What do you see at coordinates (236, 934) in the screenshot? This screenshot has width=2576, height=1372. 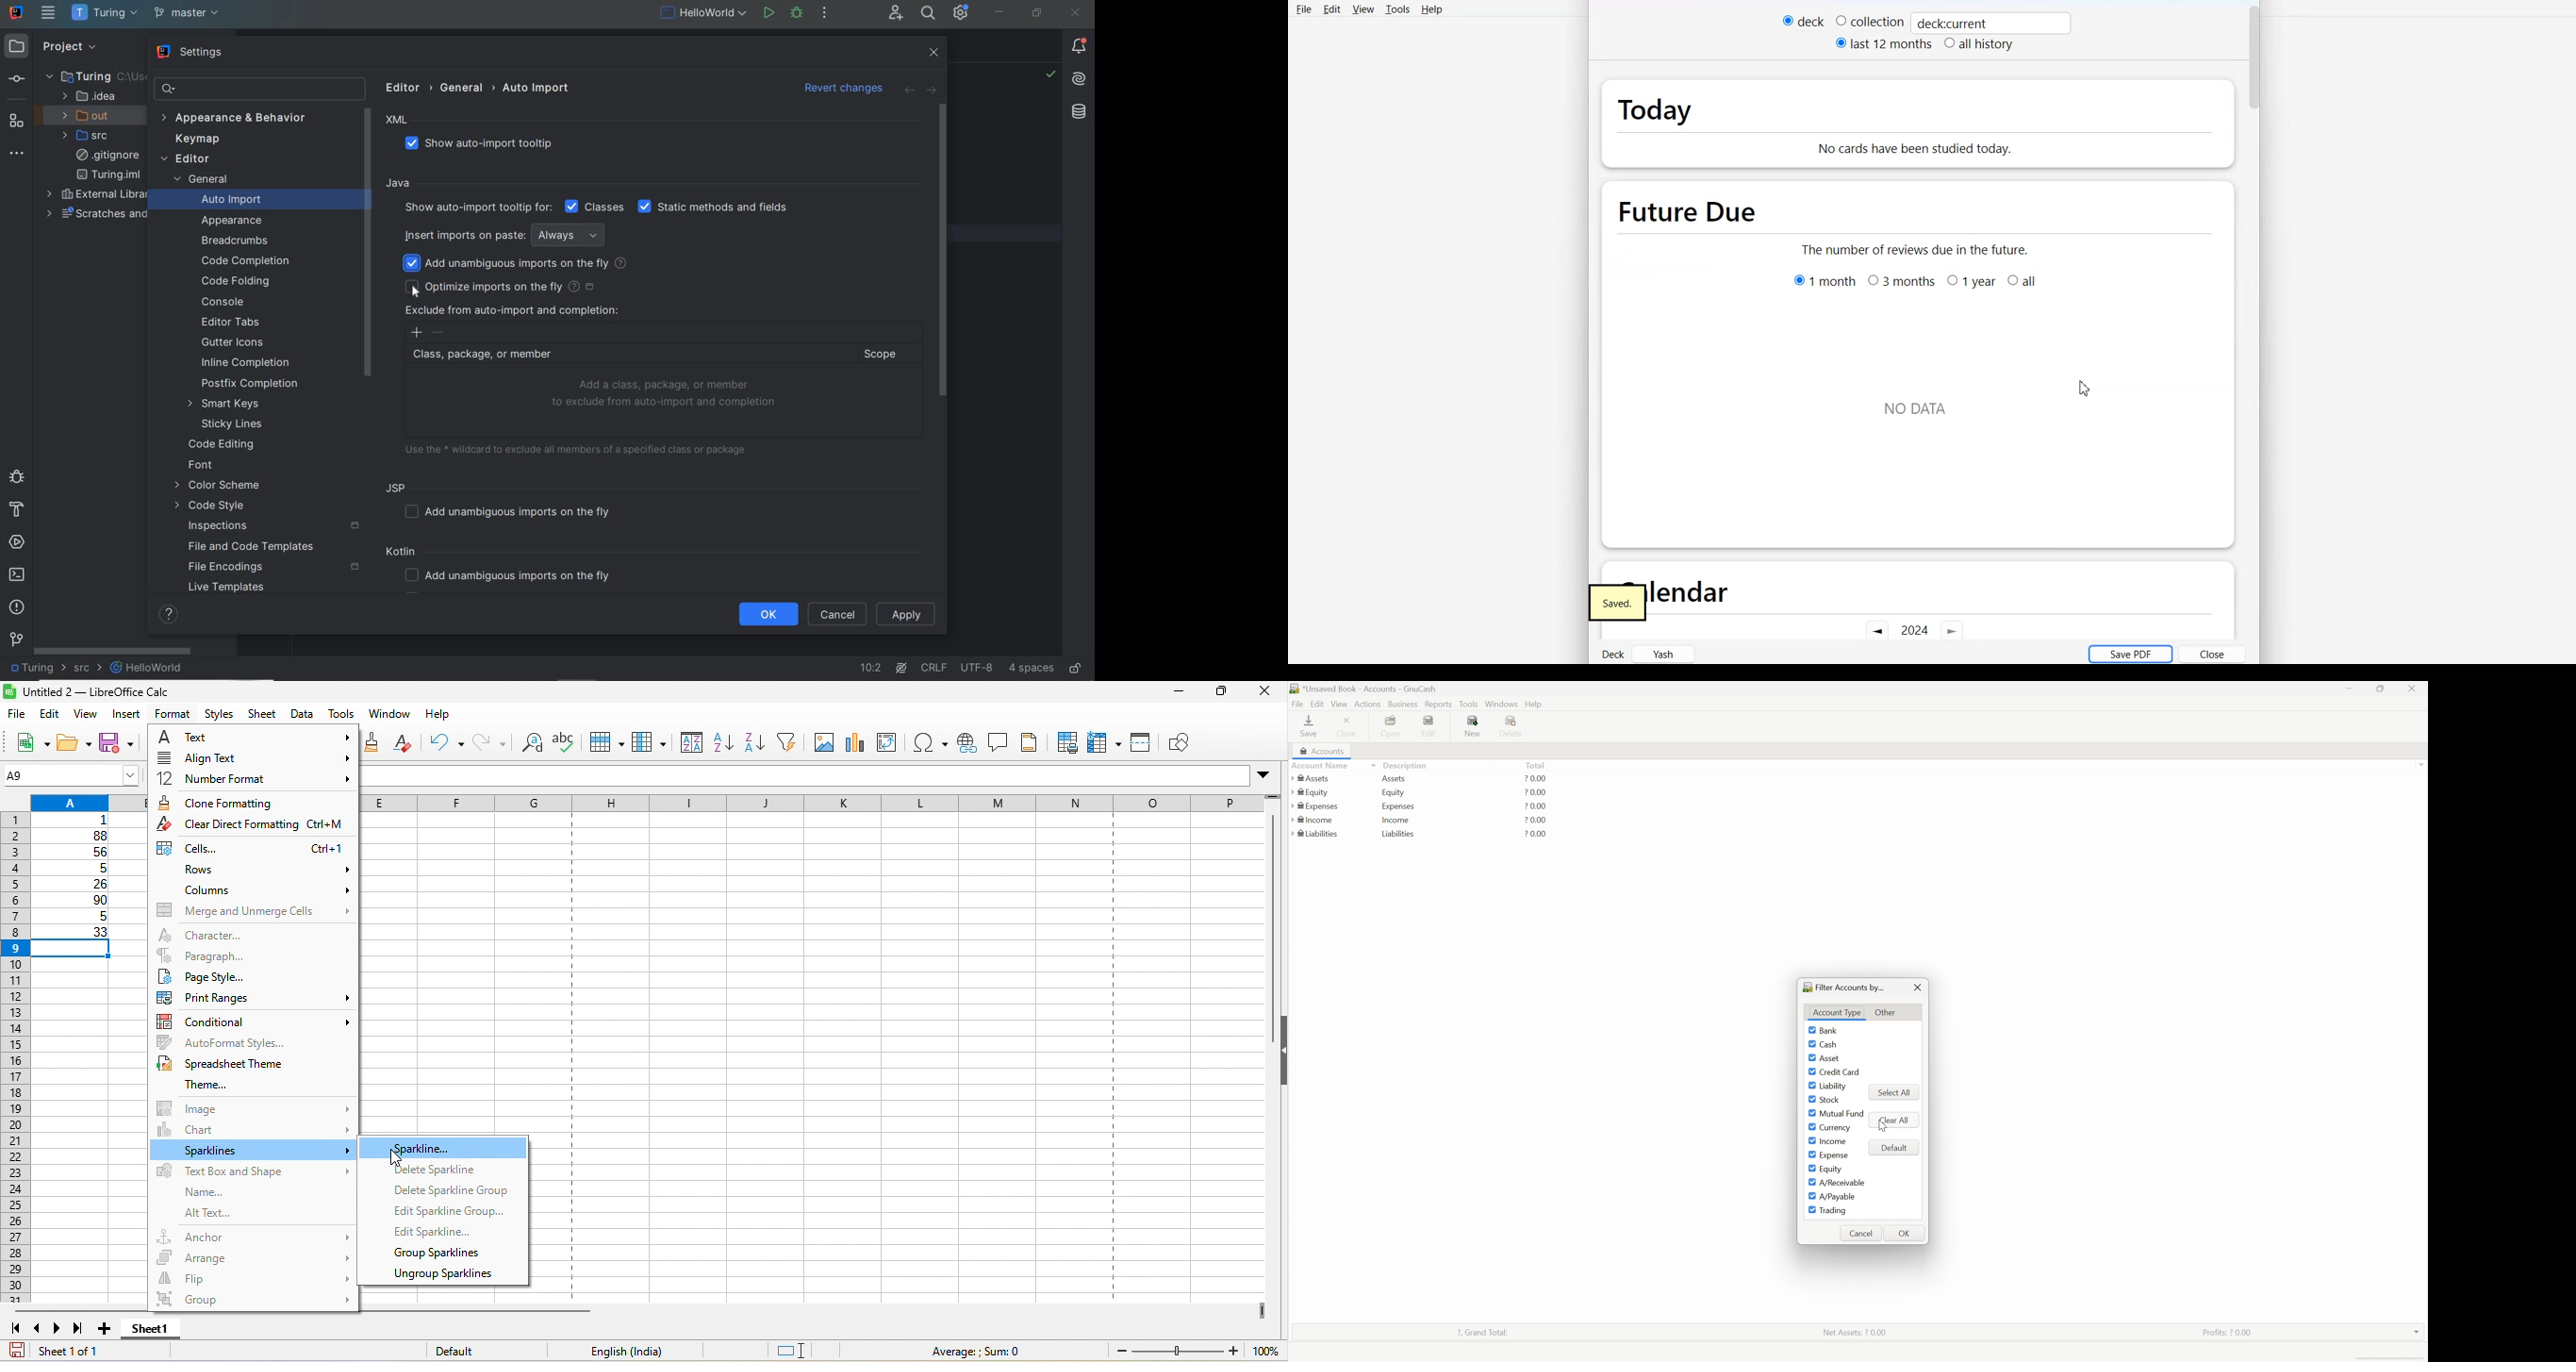 I see `character` at bounding box center [236, 934].